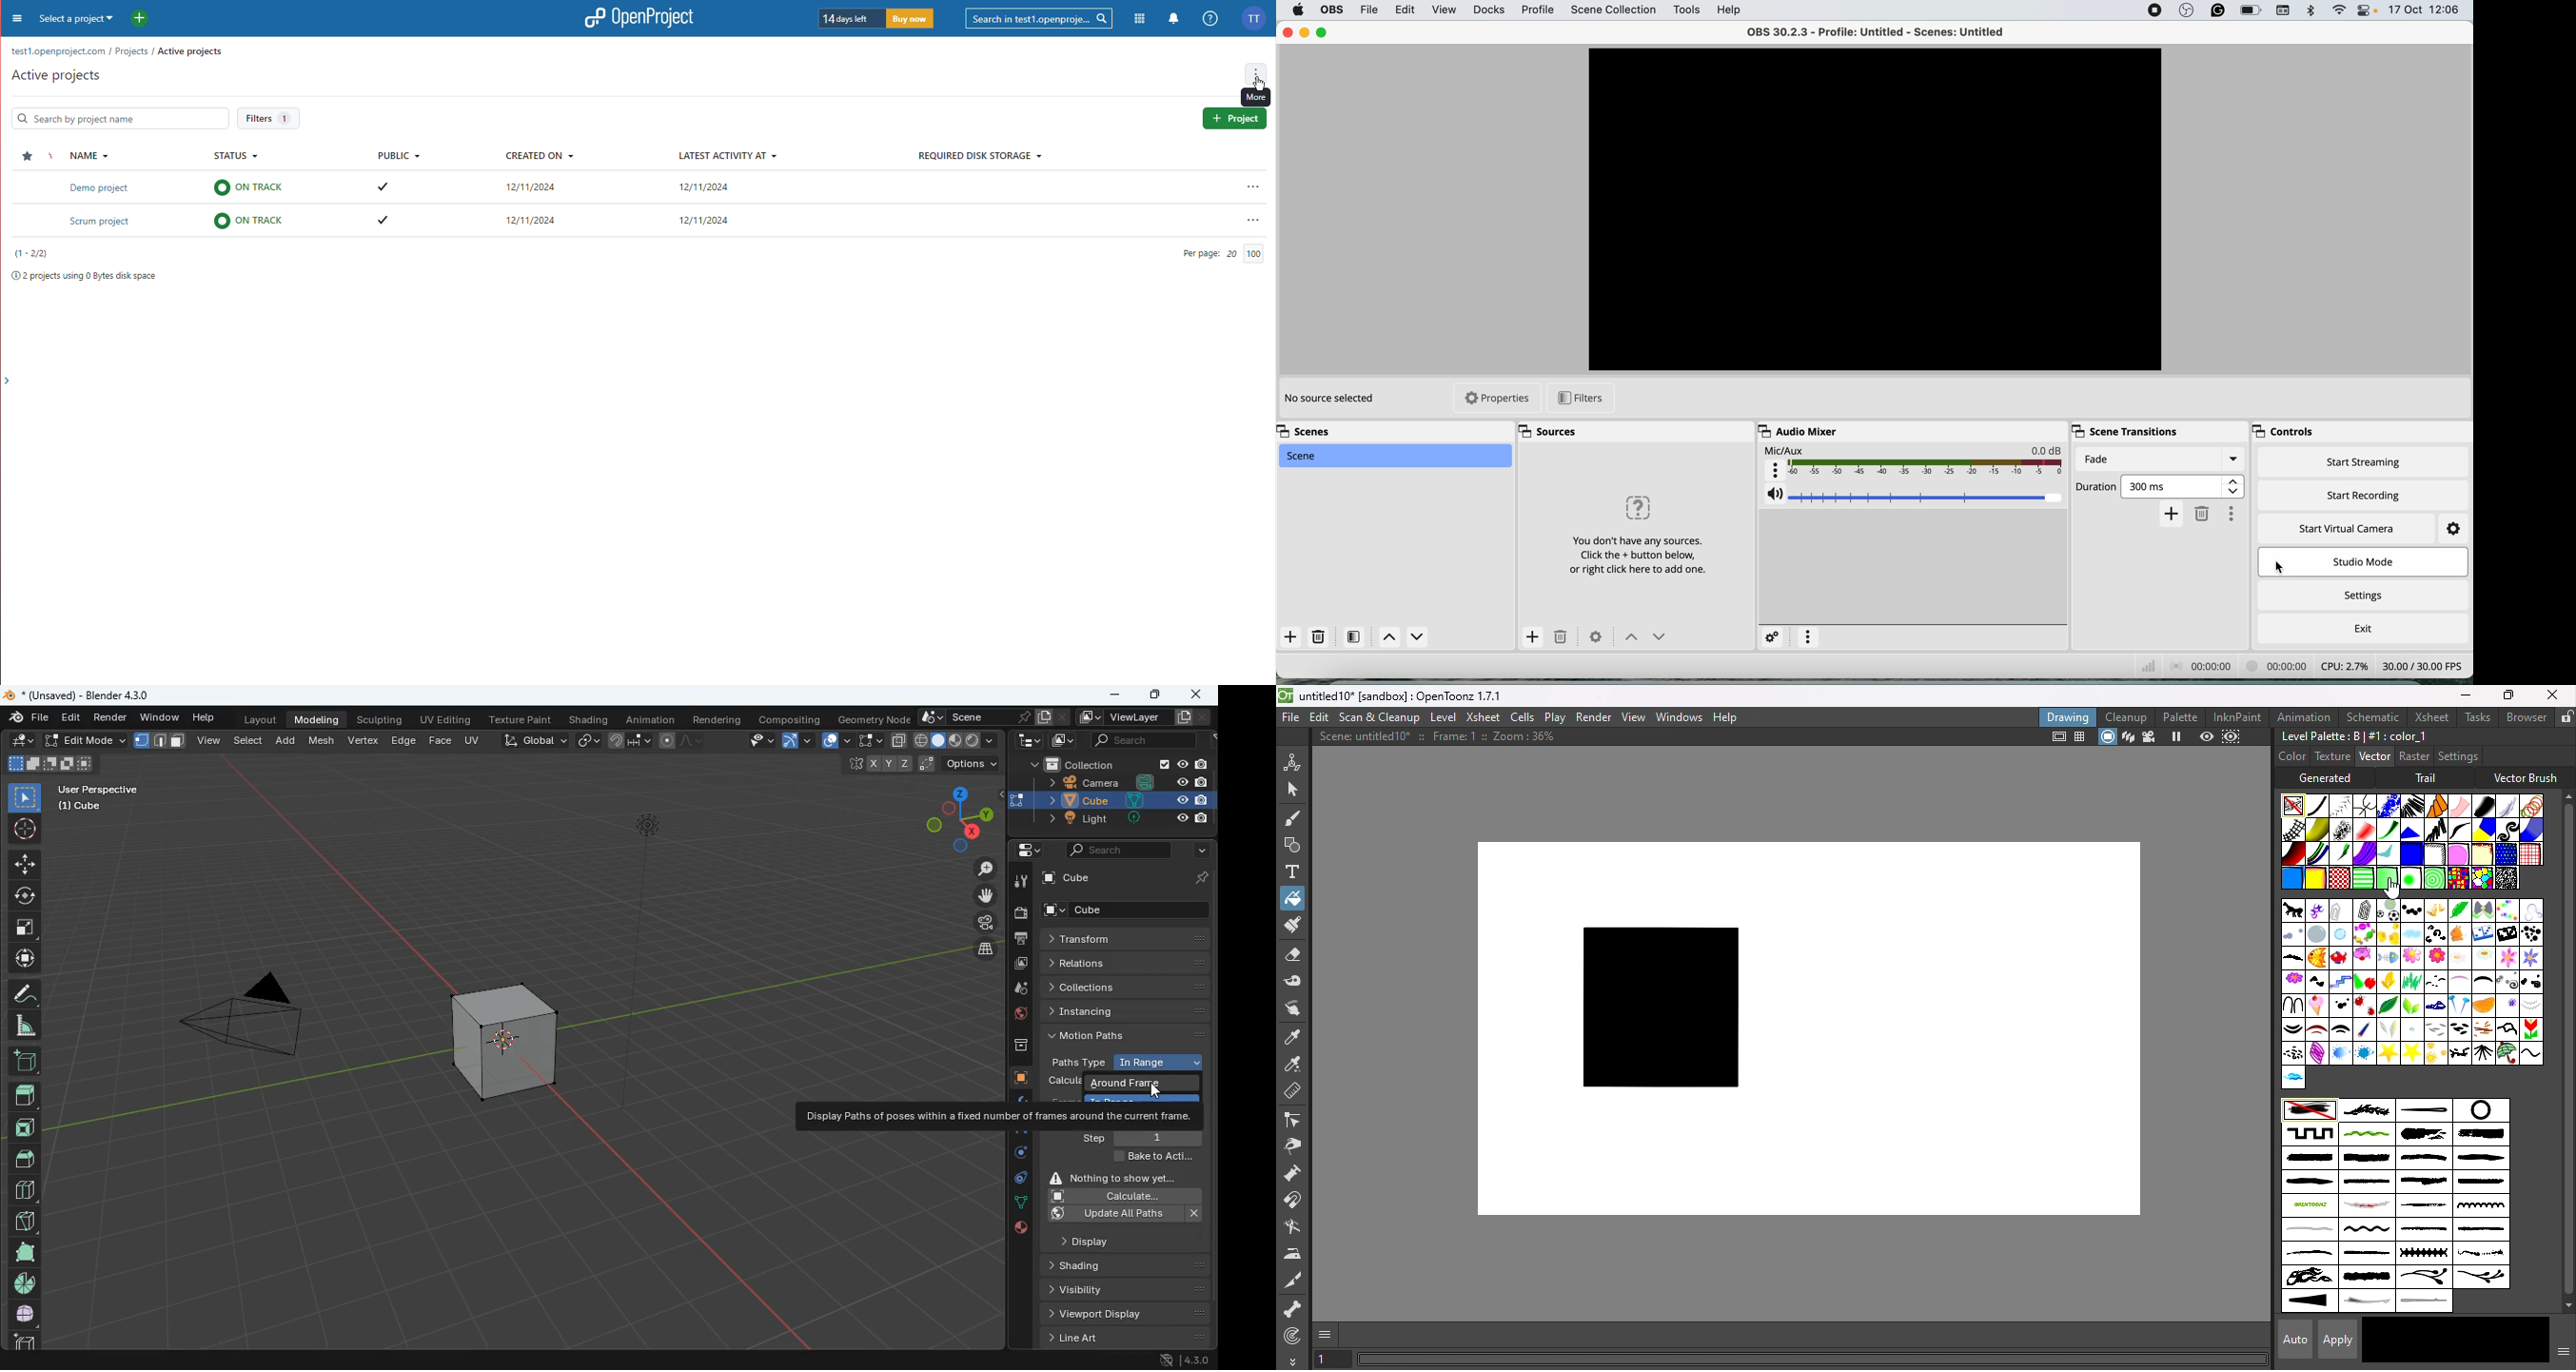  Describe the element at coordinates (1496, 398) in the screenshot. I see `properties` at that location.